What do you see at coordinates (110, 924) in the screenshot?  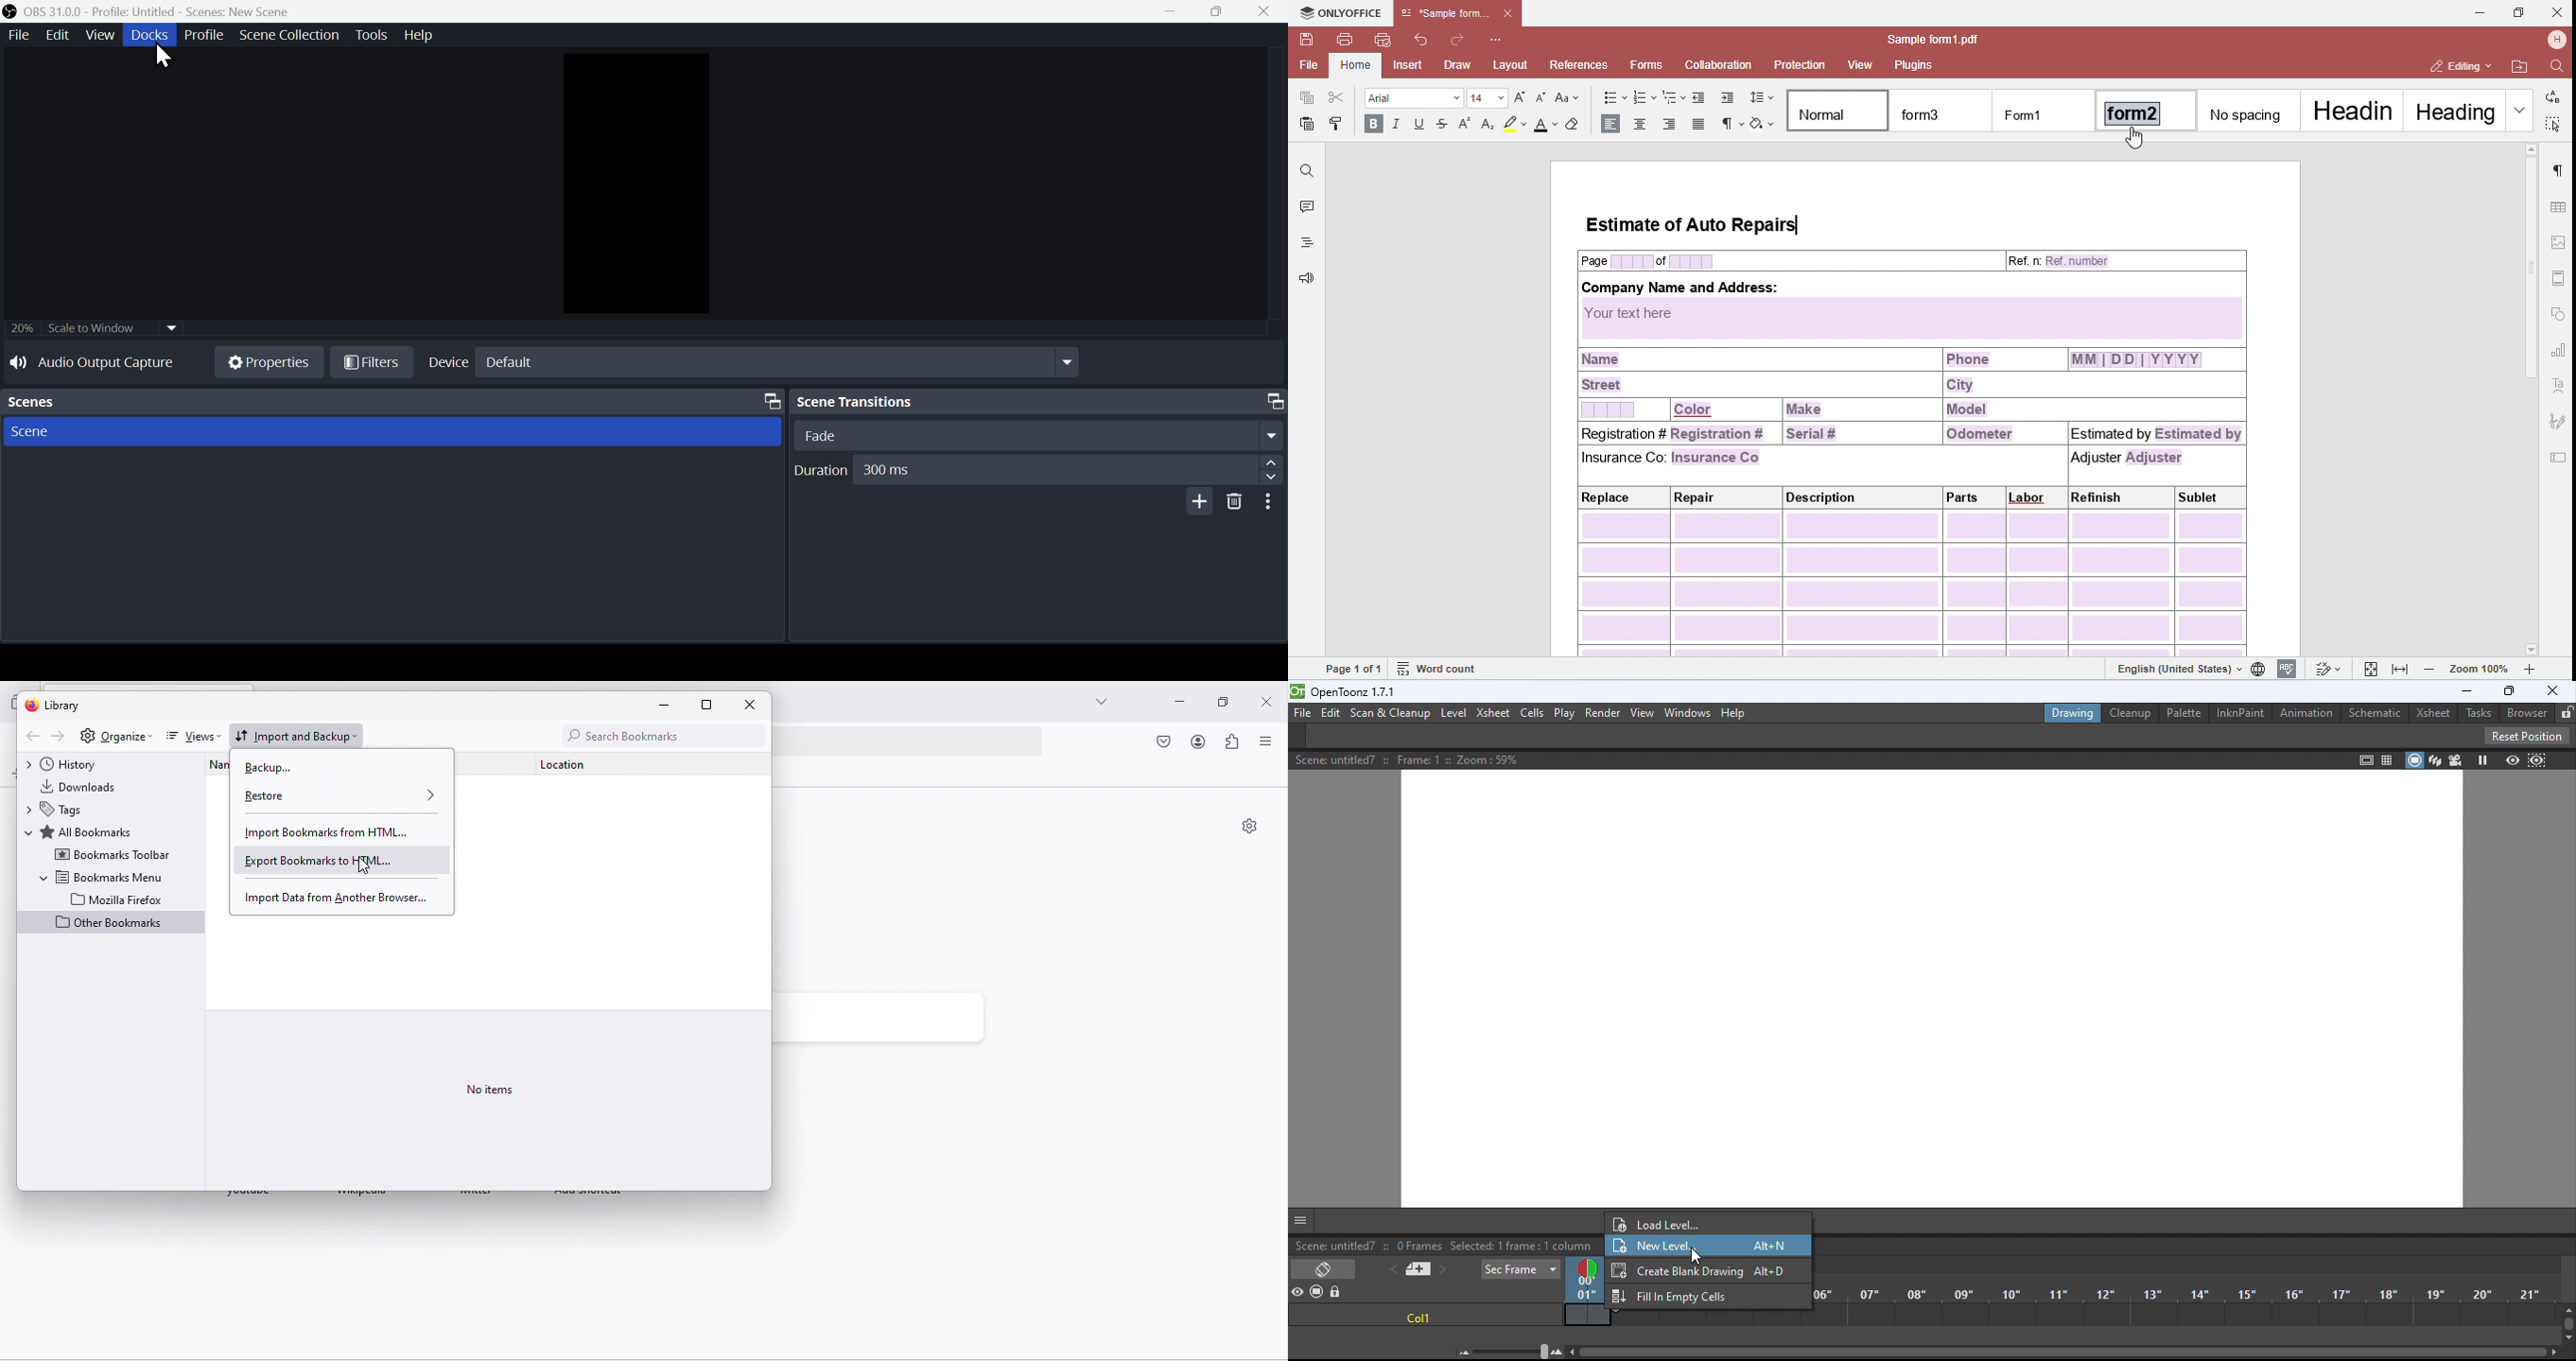 I see `other bookmarks` at bounding box center [110, 924].